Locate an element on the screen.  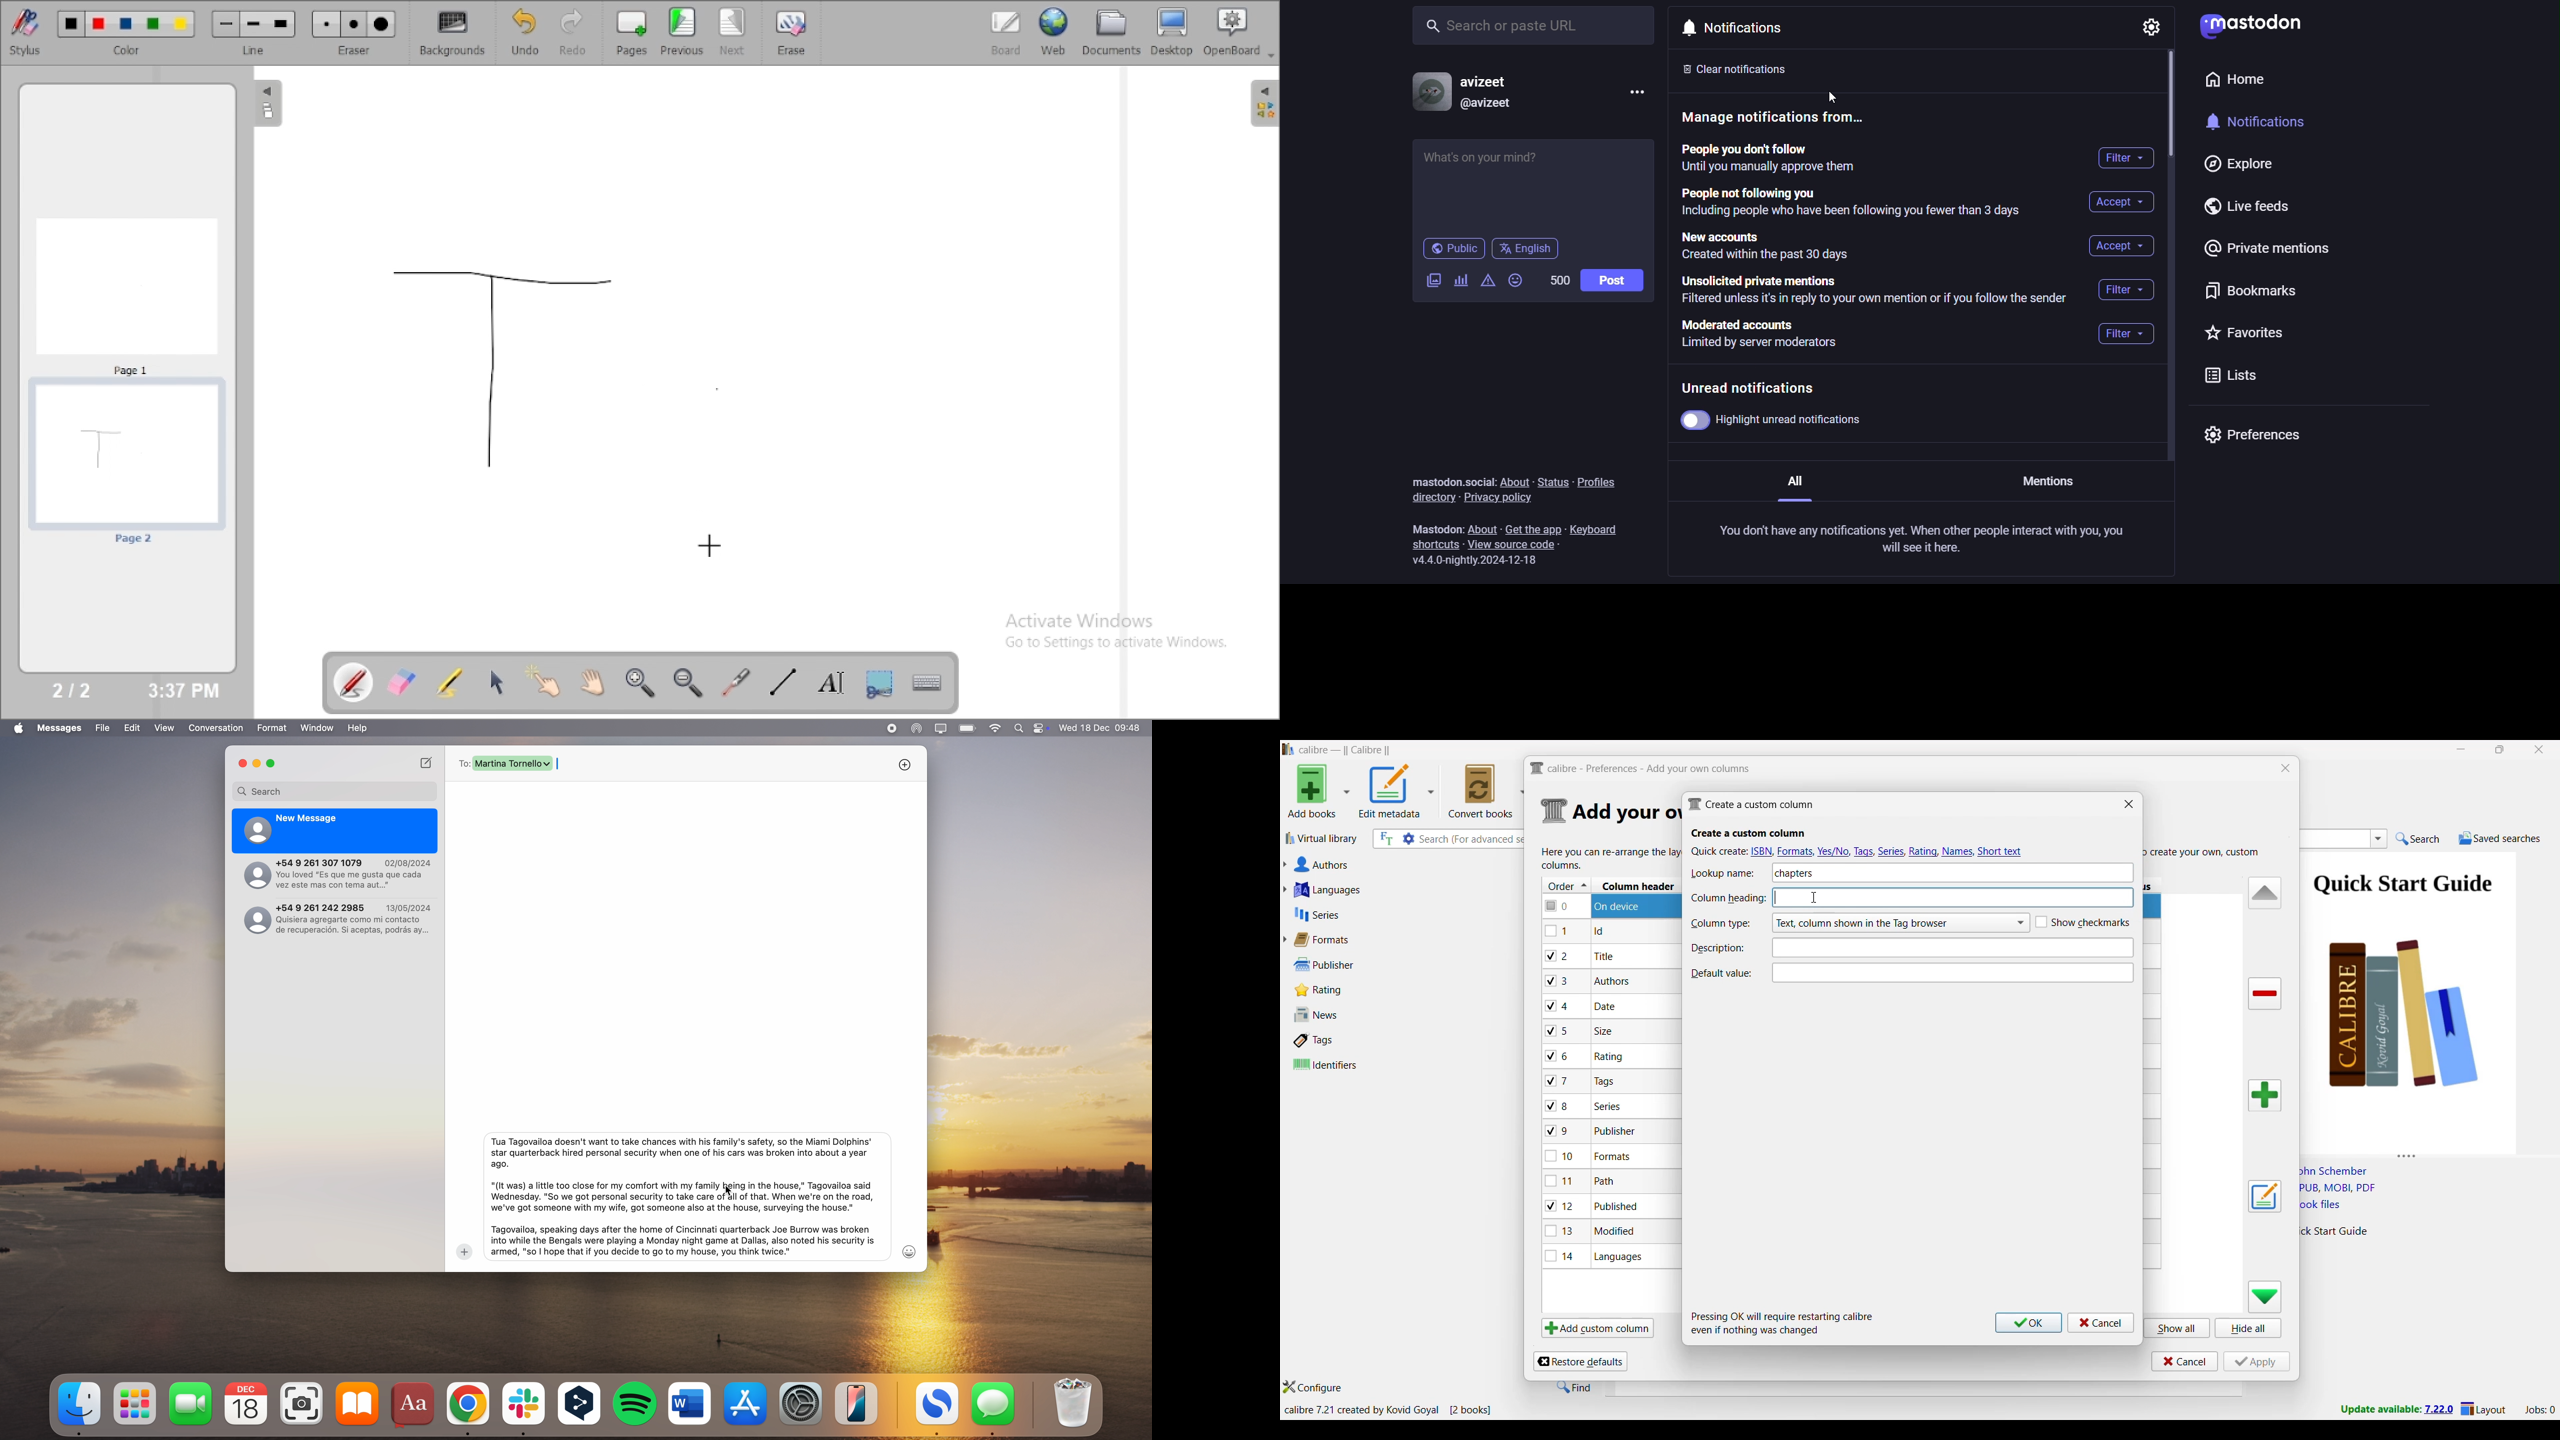
write text is located at coordinates (831, 683).